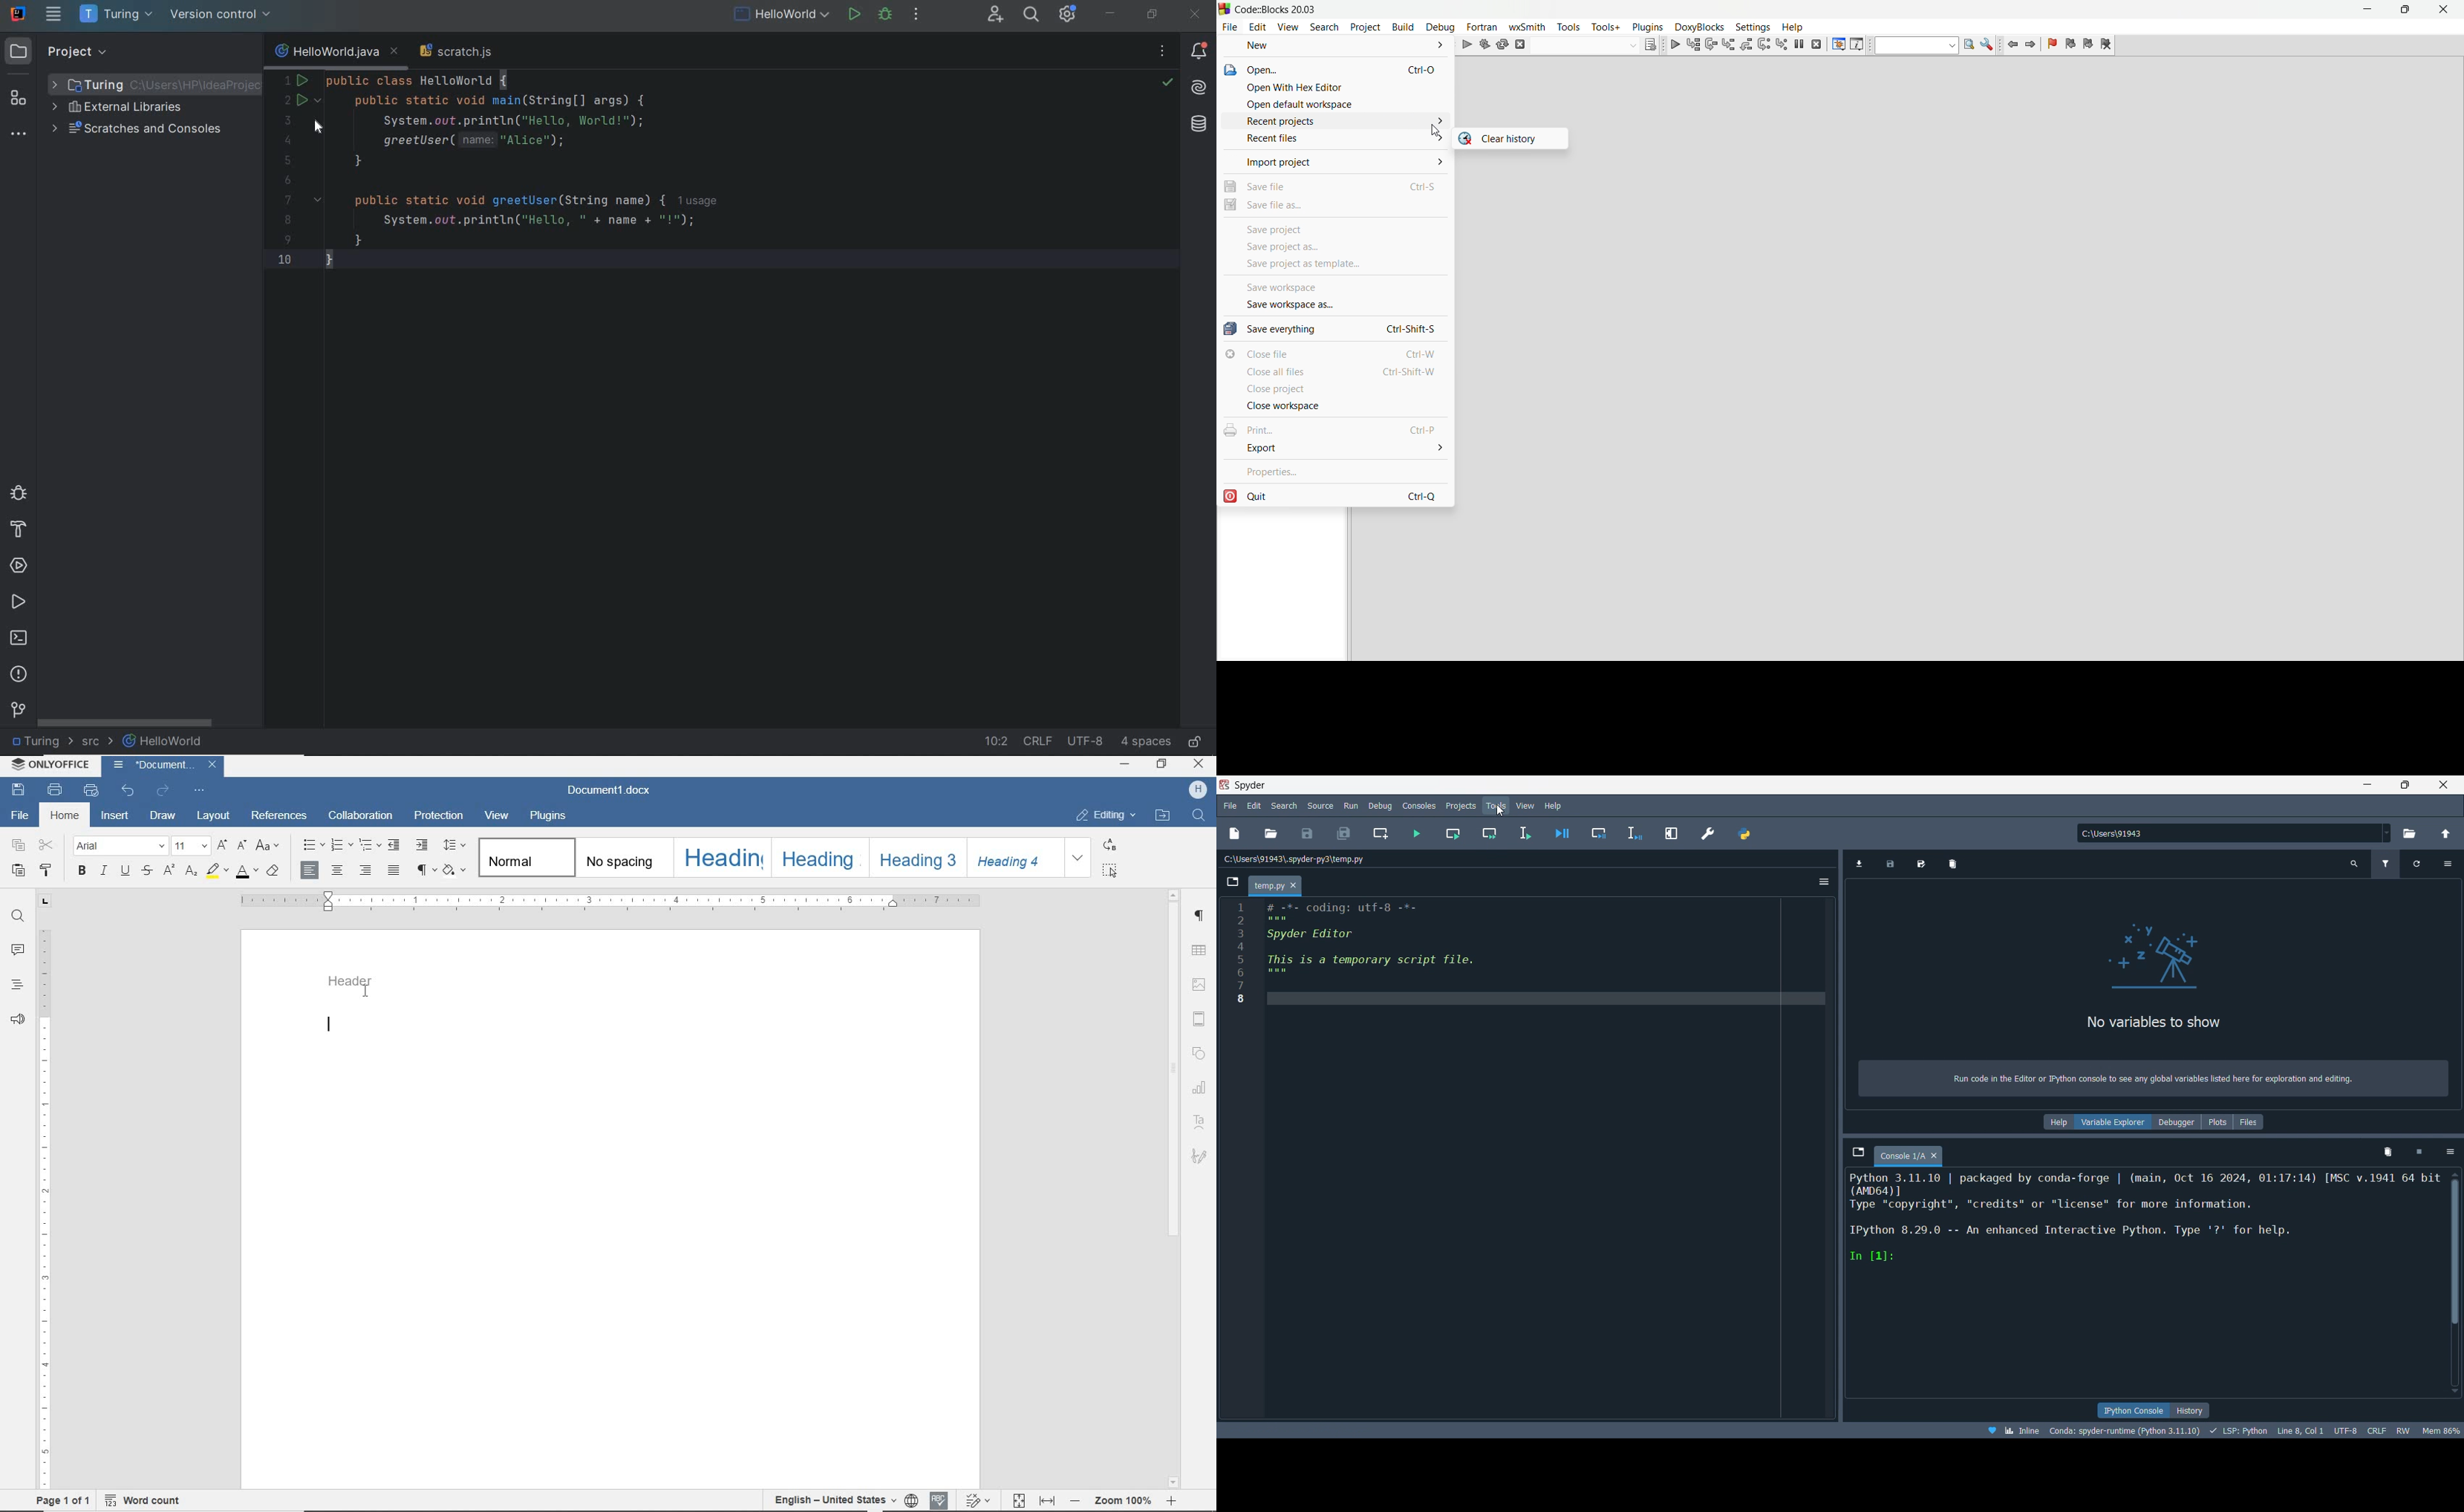 The image size is (2464, 1512). I want to click on file, so click(17, 815).